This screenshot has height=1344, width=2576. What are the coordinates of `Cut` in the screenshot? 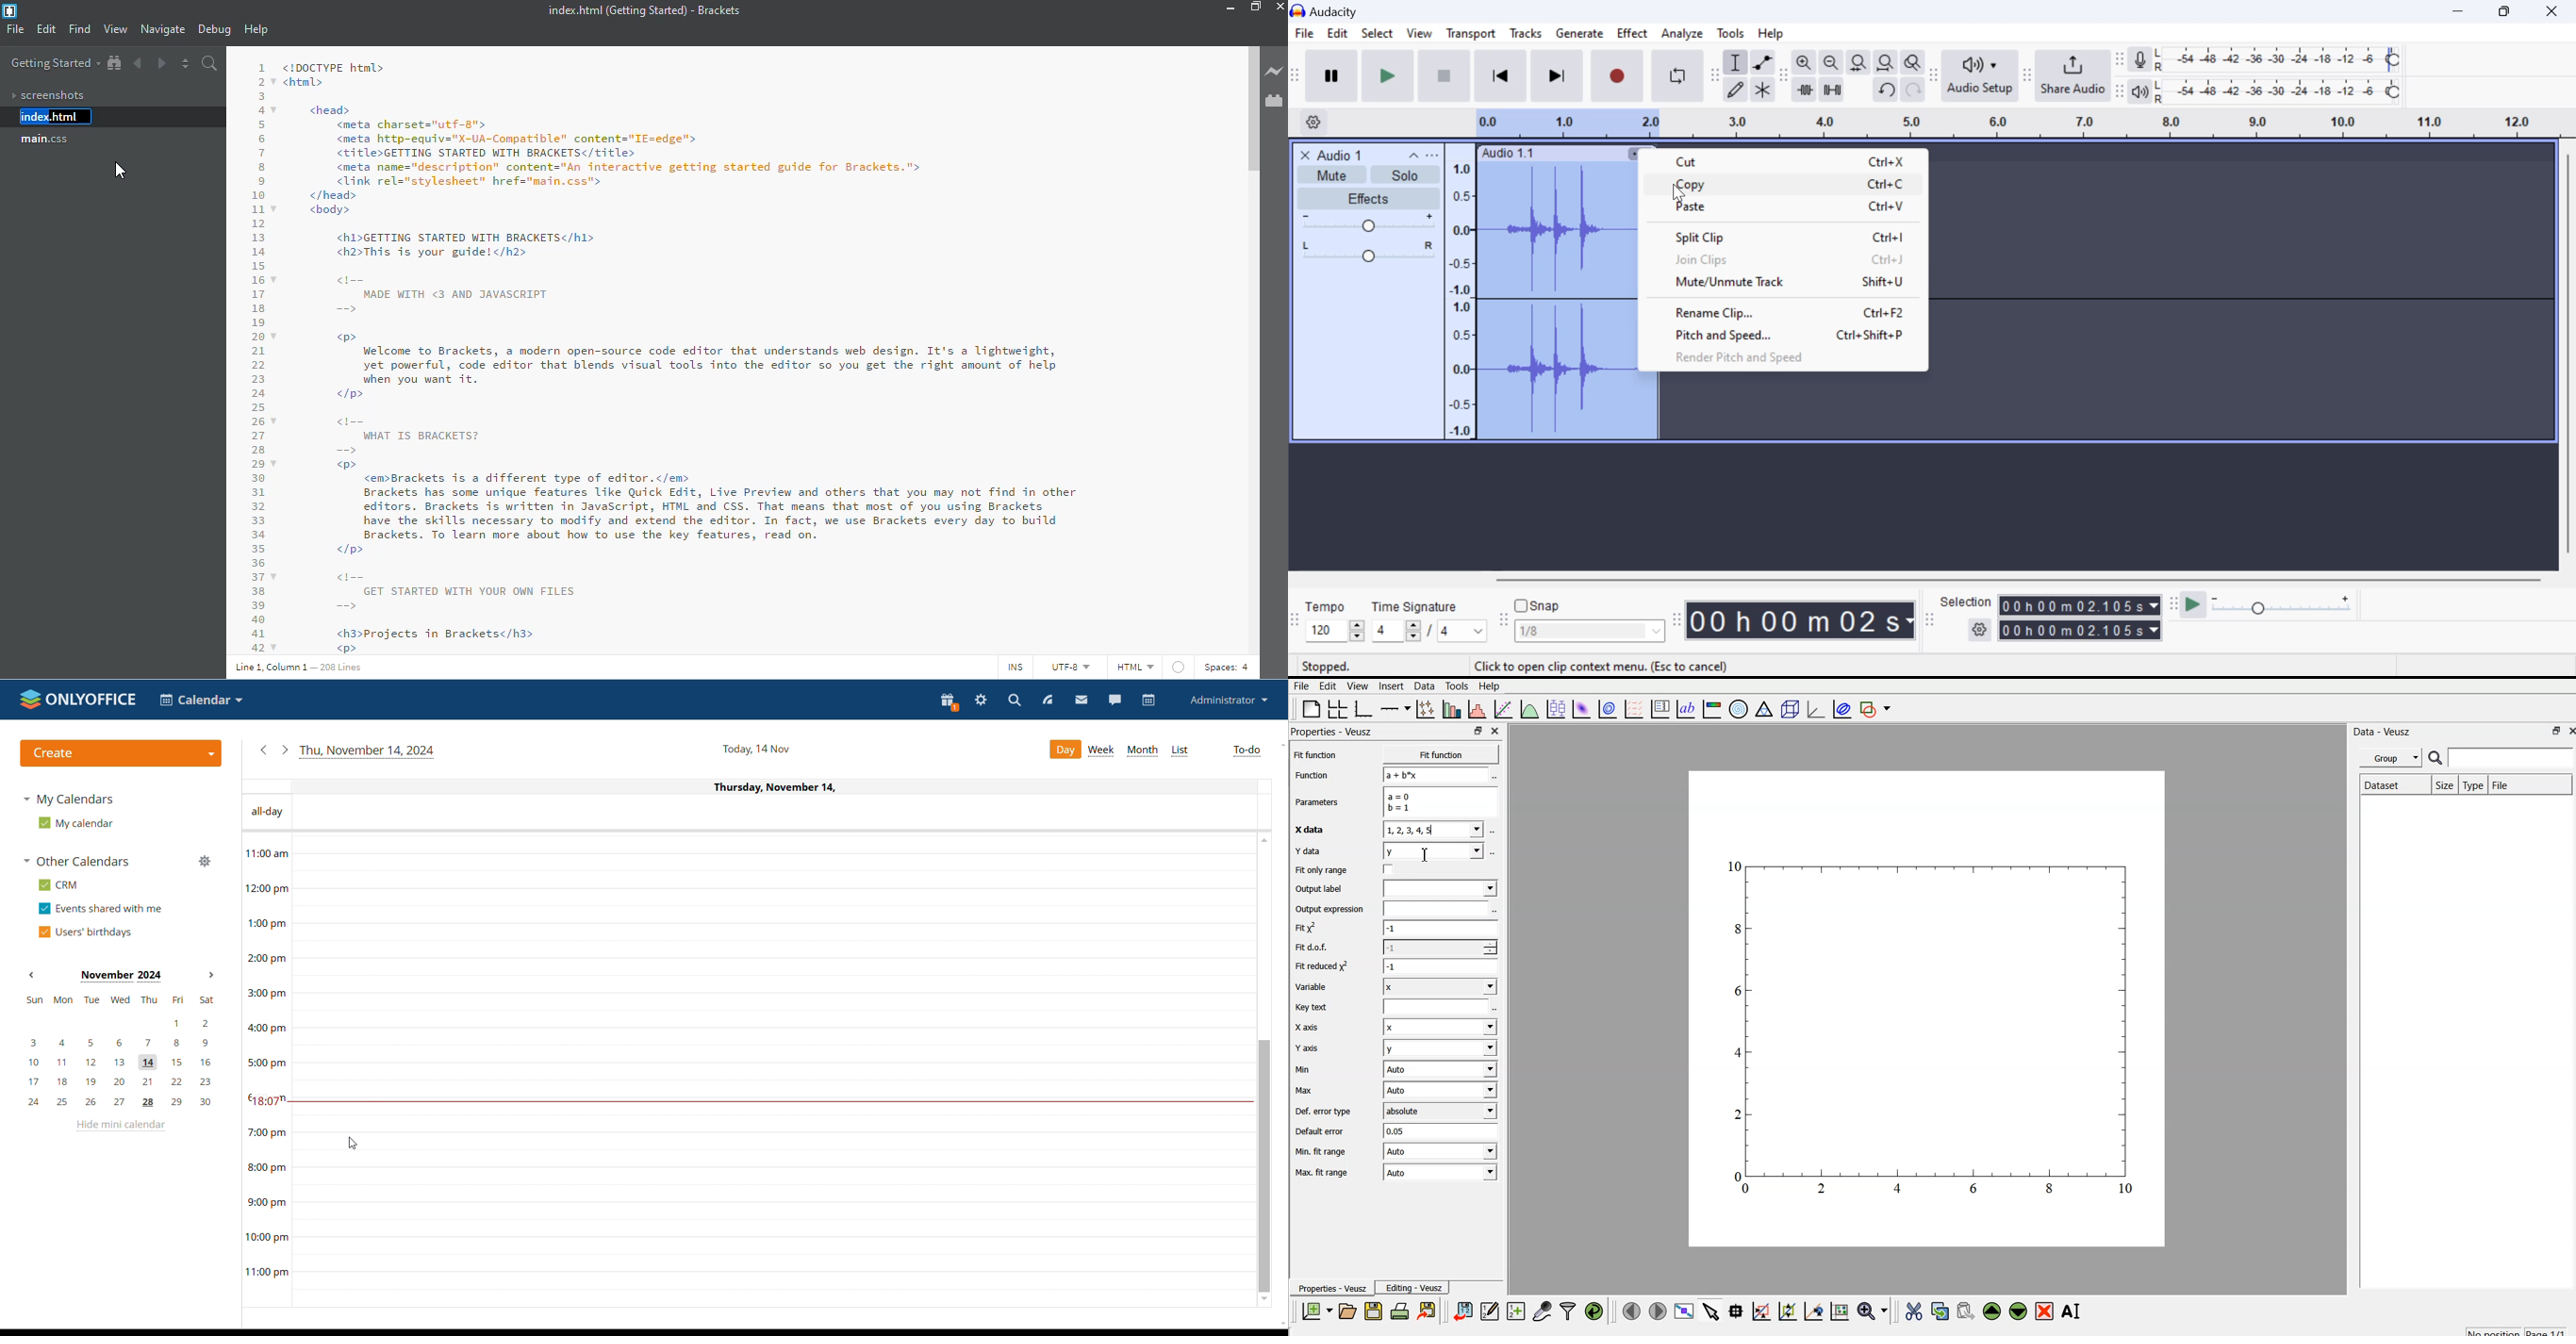 It's located at (1780, 160).